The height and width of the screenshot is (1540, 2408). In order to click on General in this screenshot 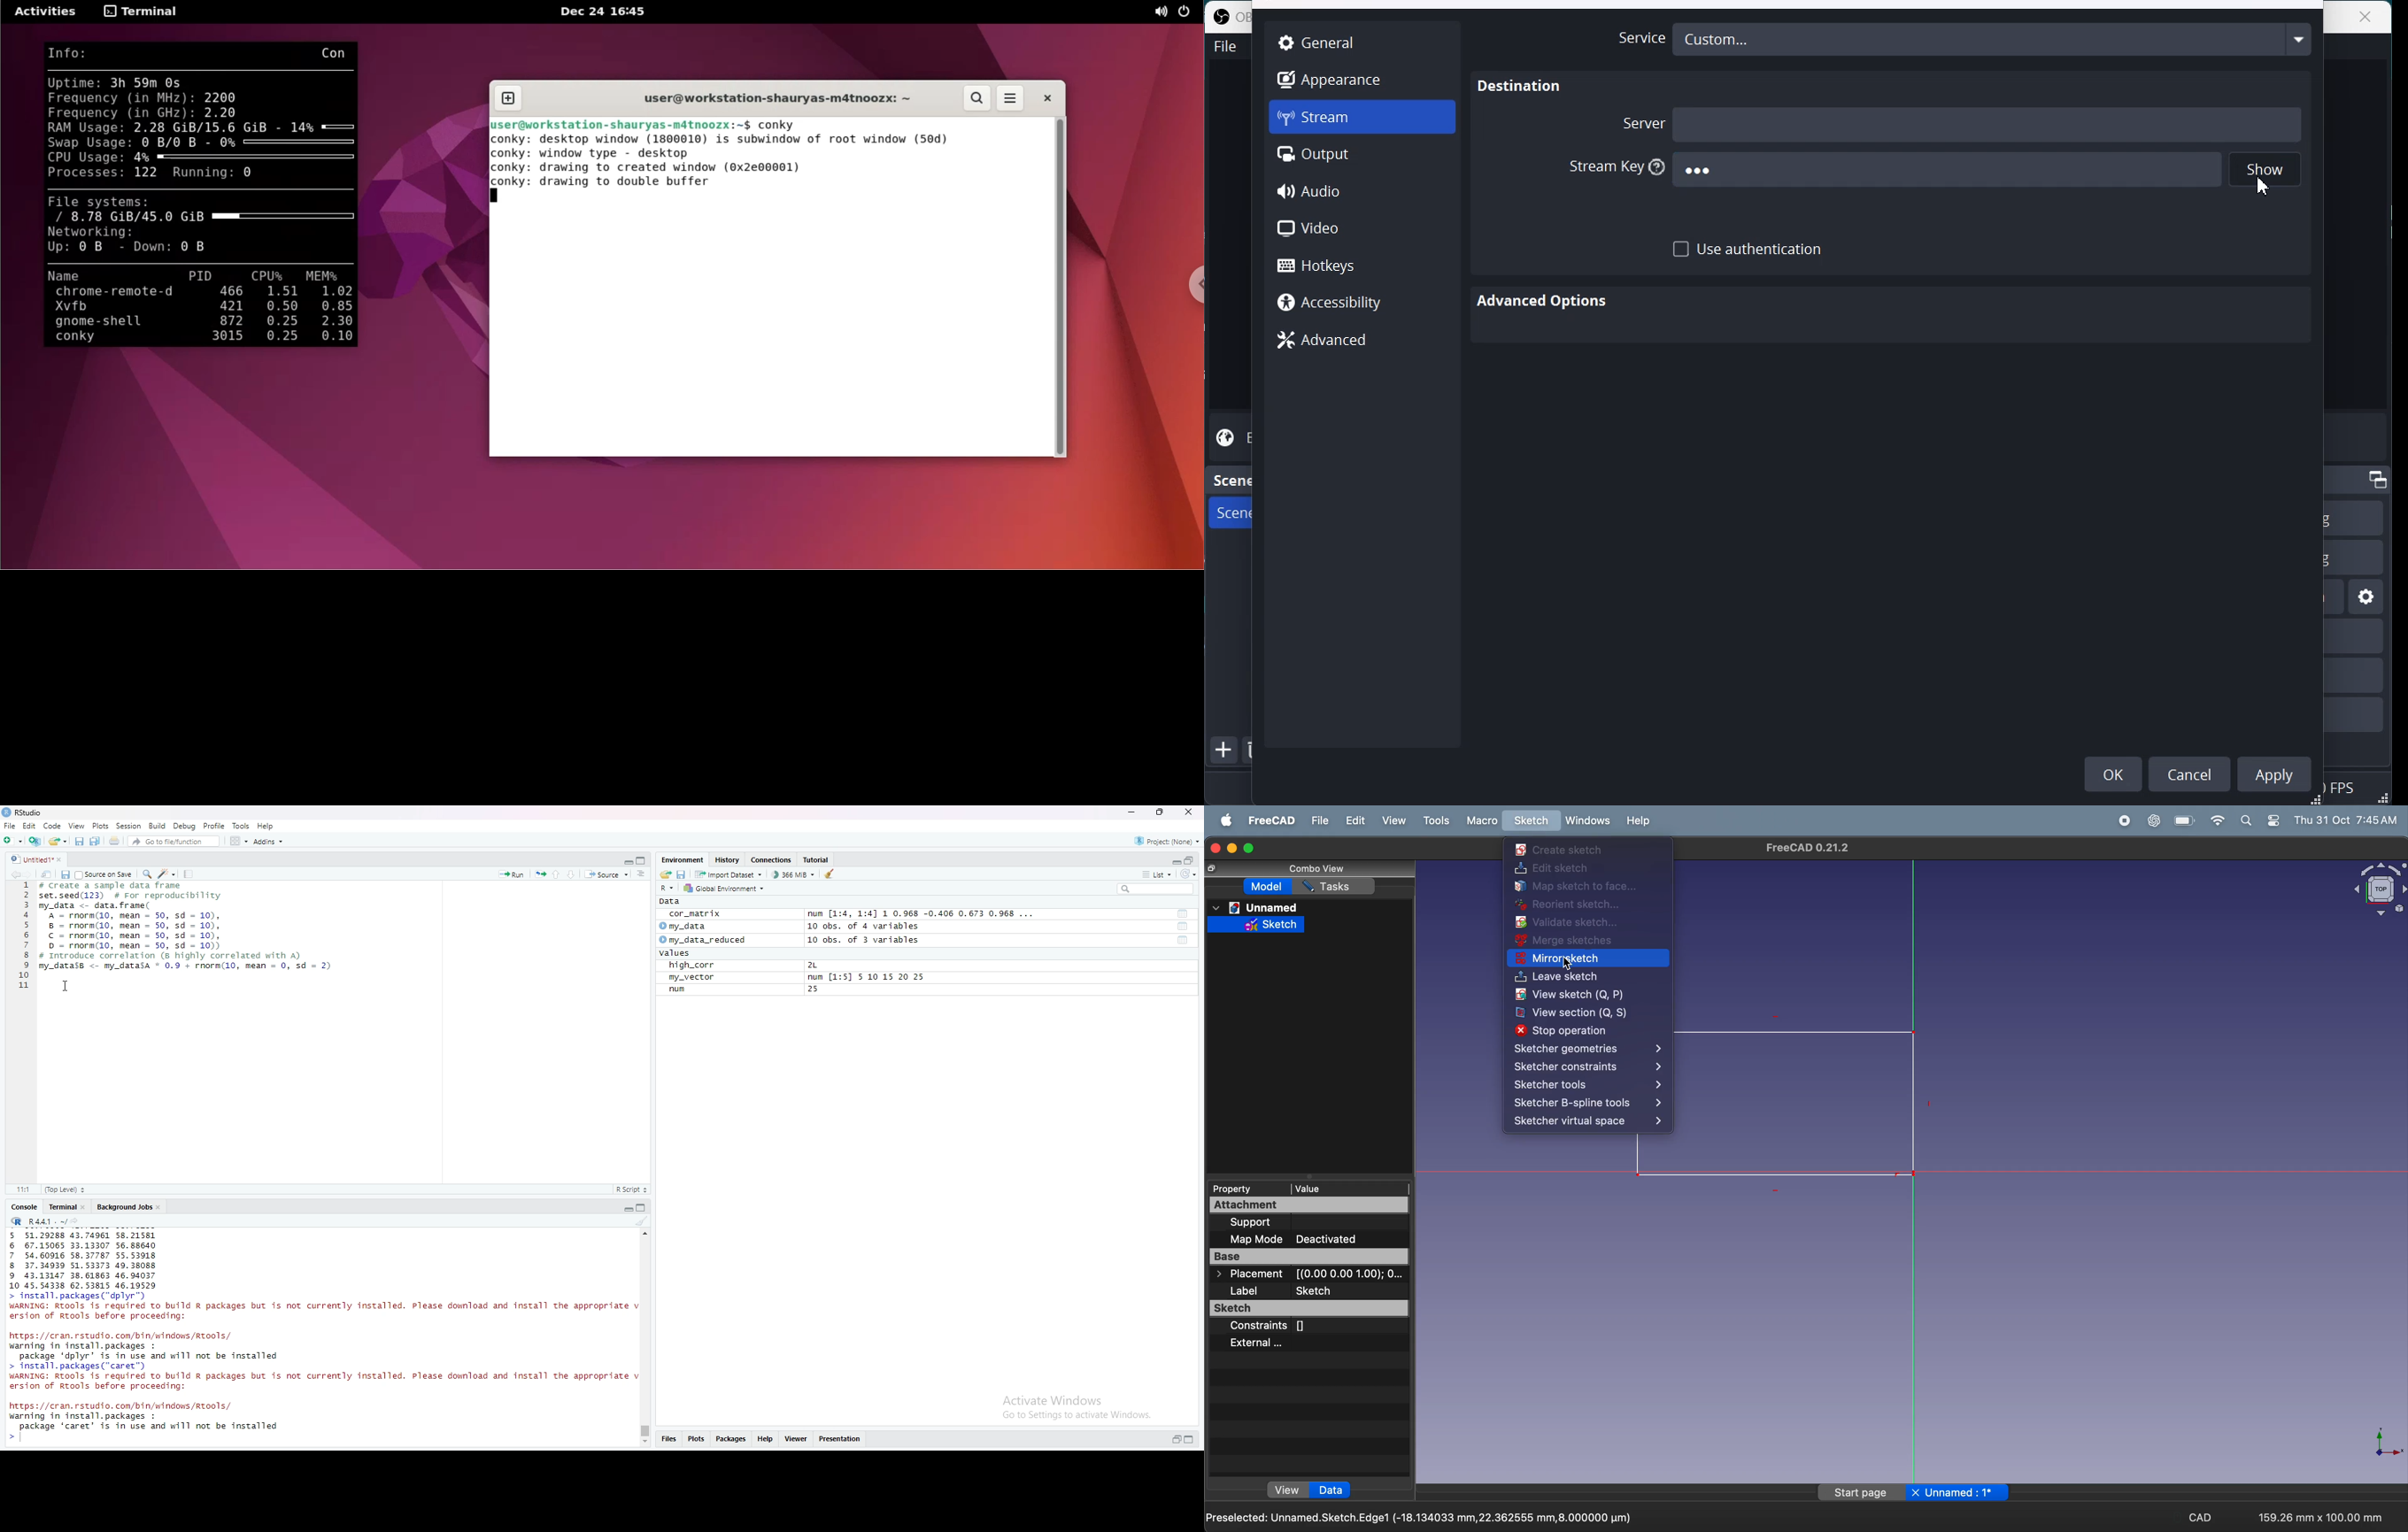, I will do `click(1361, 41)`.